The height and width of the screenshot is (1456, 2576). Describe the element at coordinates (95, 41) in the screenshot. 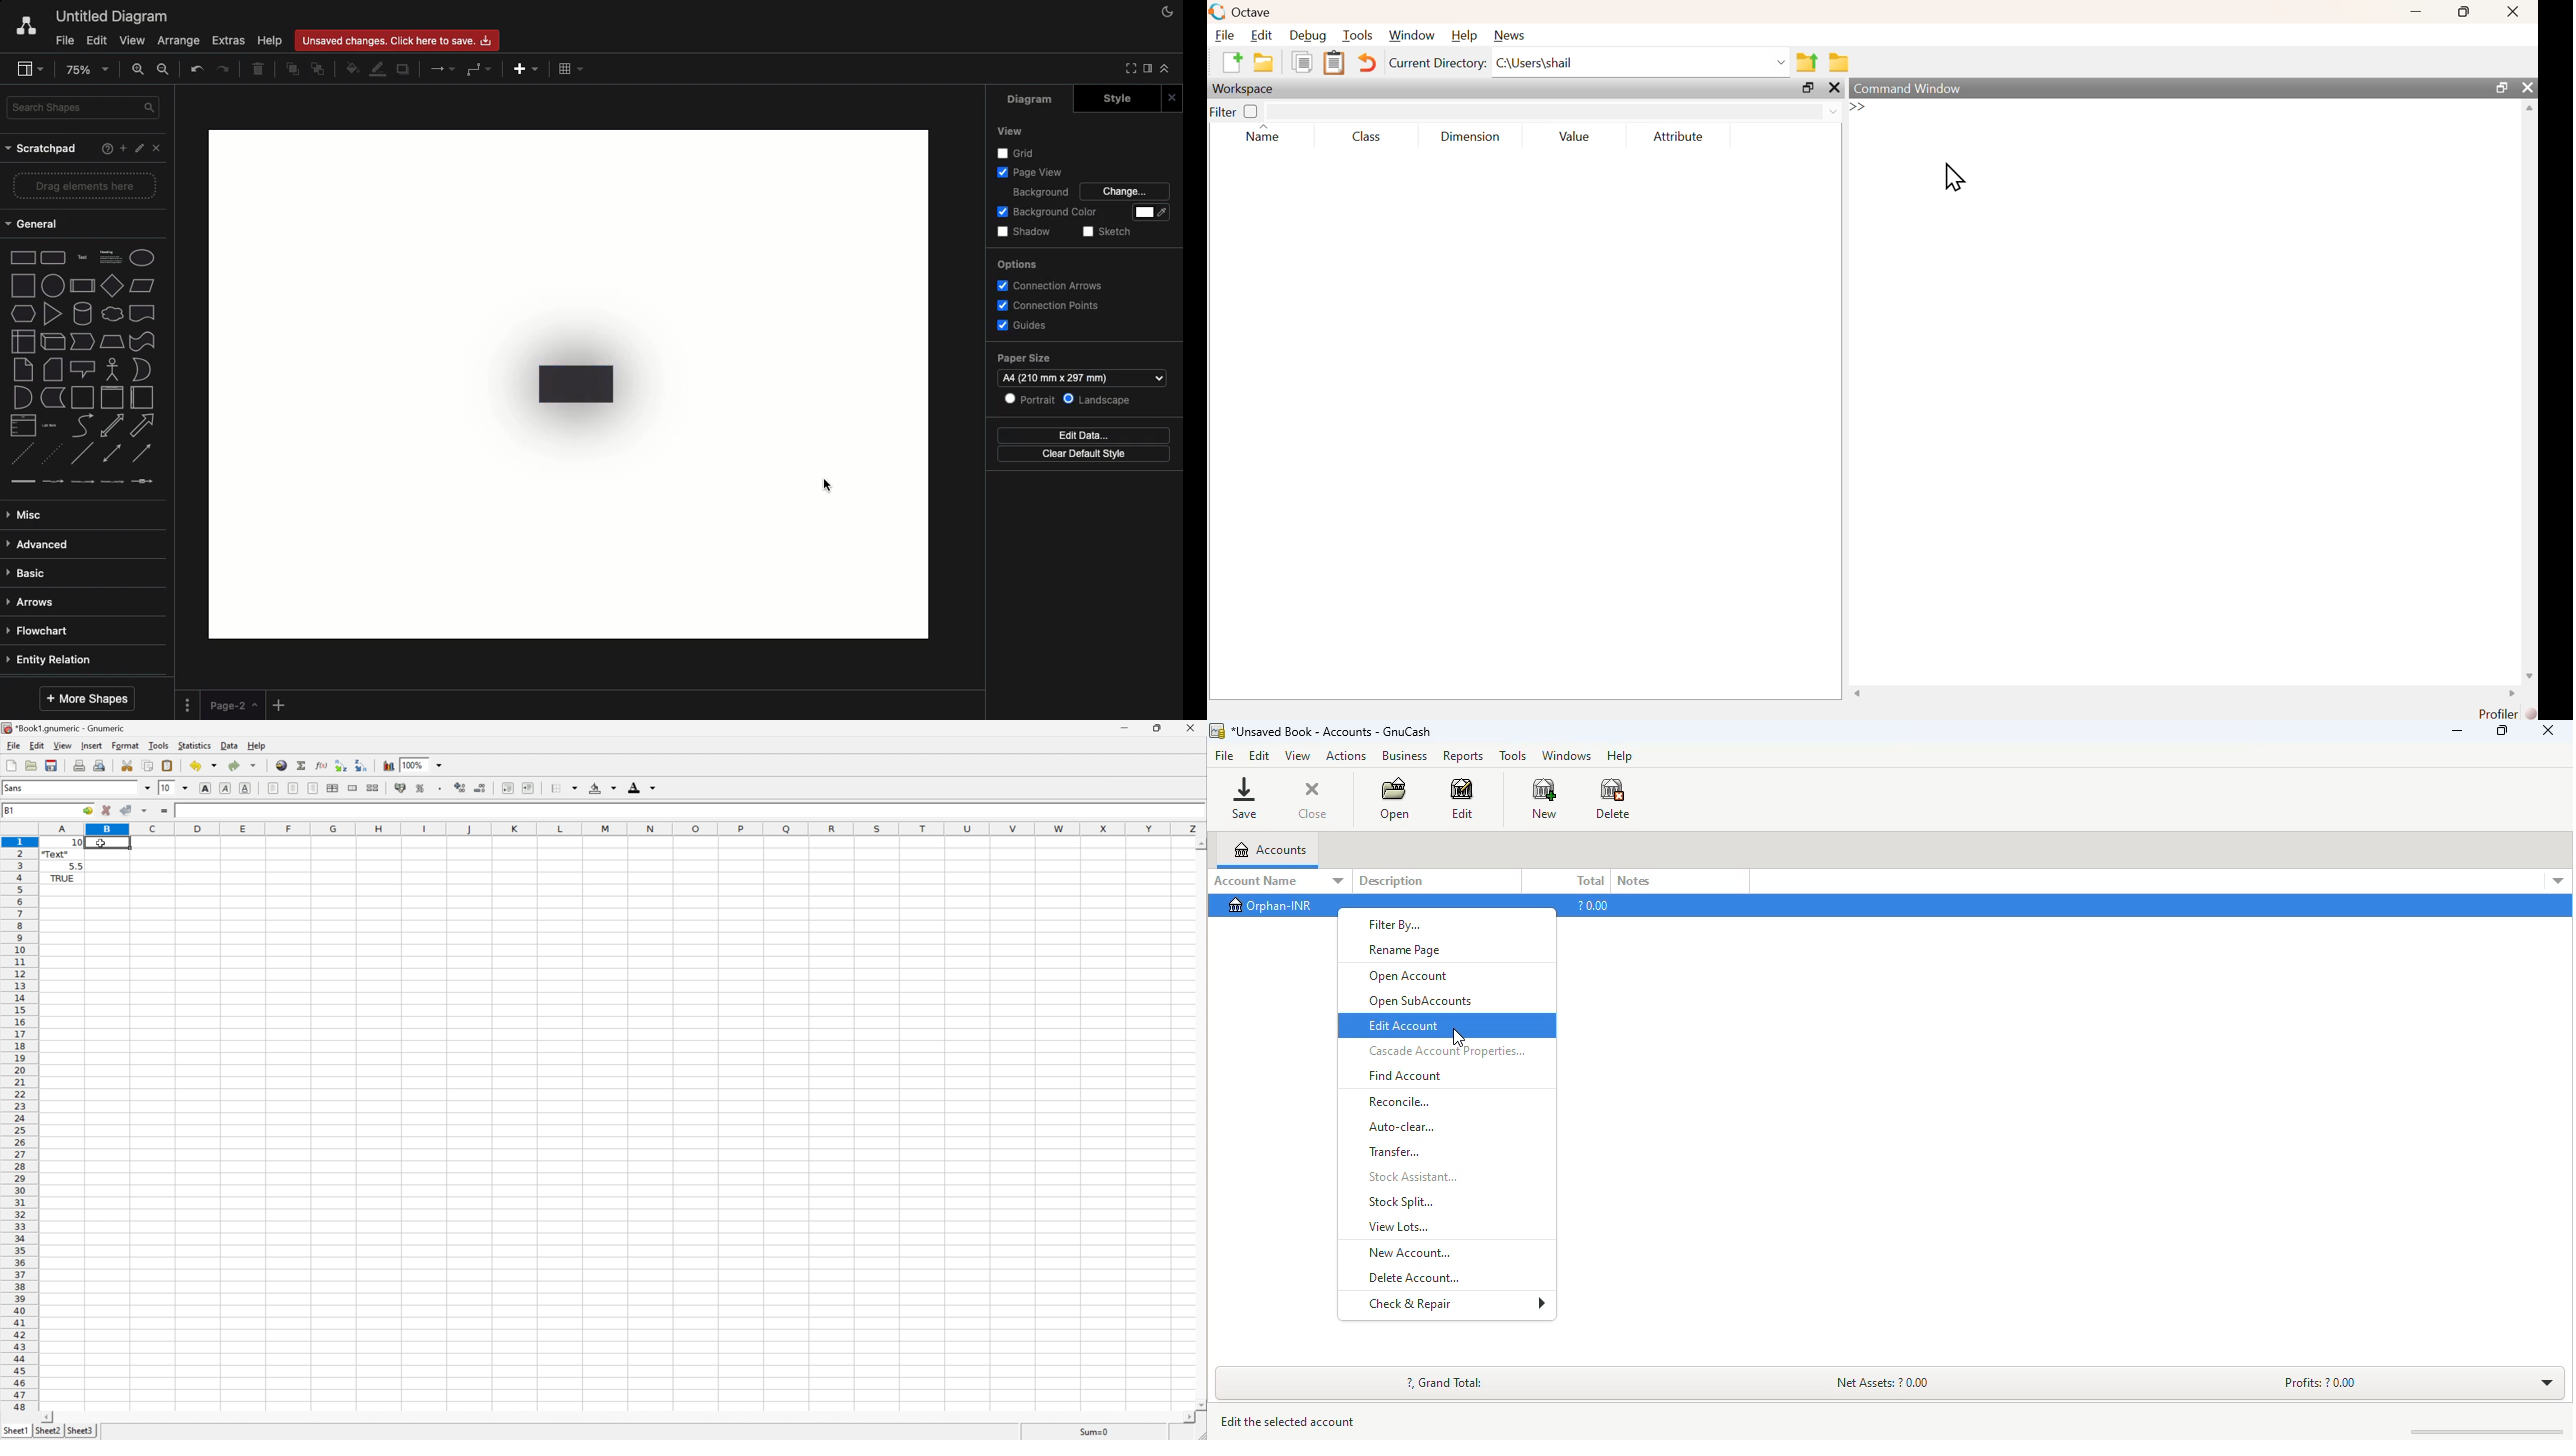

I see `Edit` at that location.